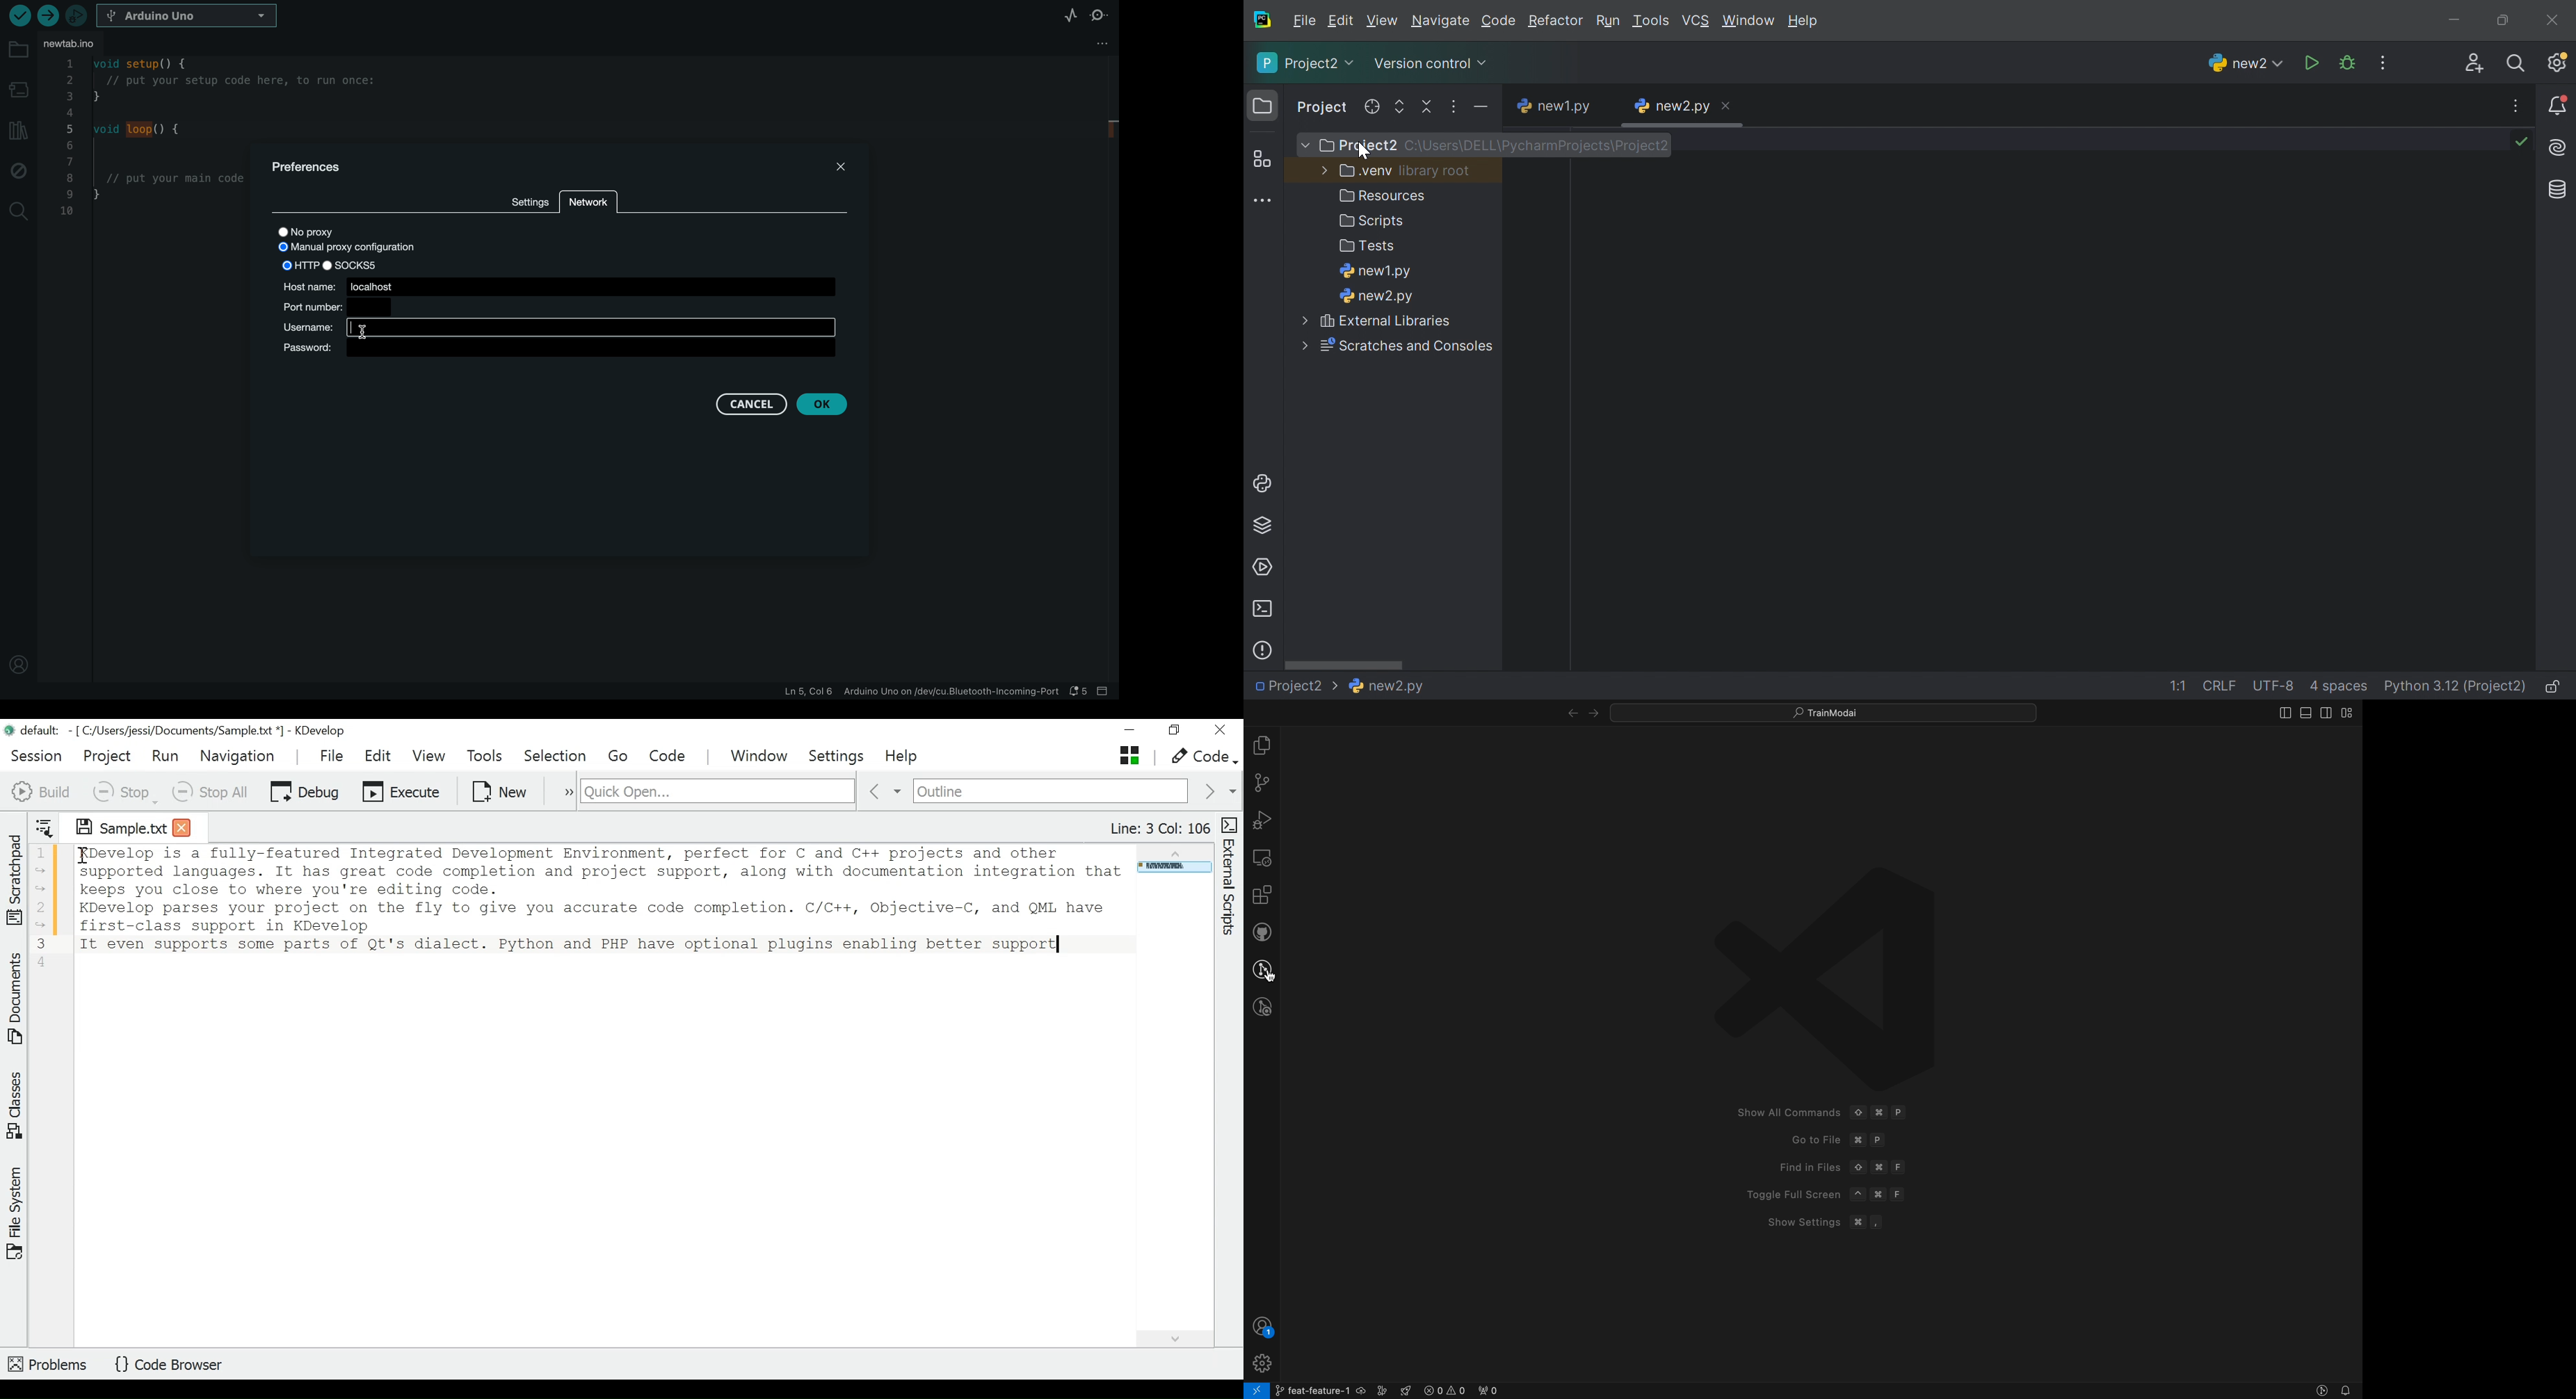  Describe the element at coordinates (1202, 757) in the screenshot. I see `Code` at that location.